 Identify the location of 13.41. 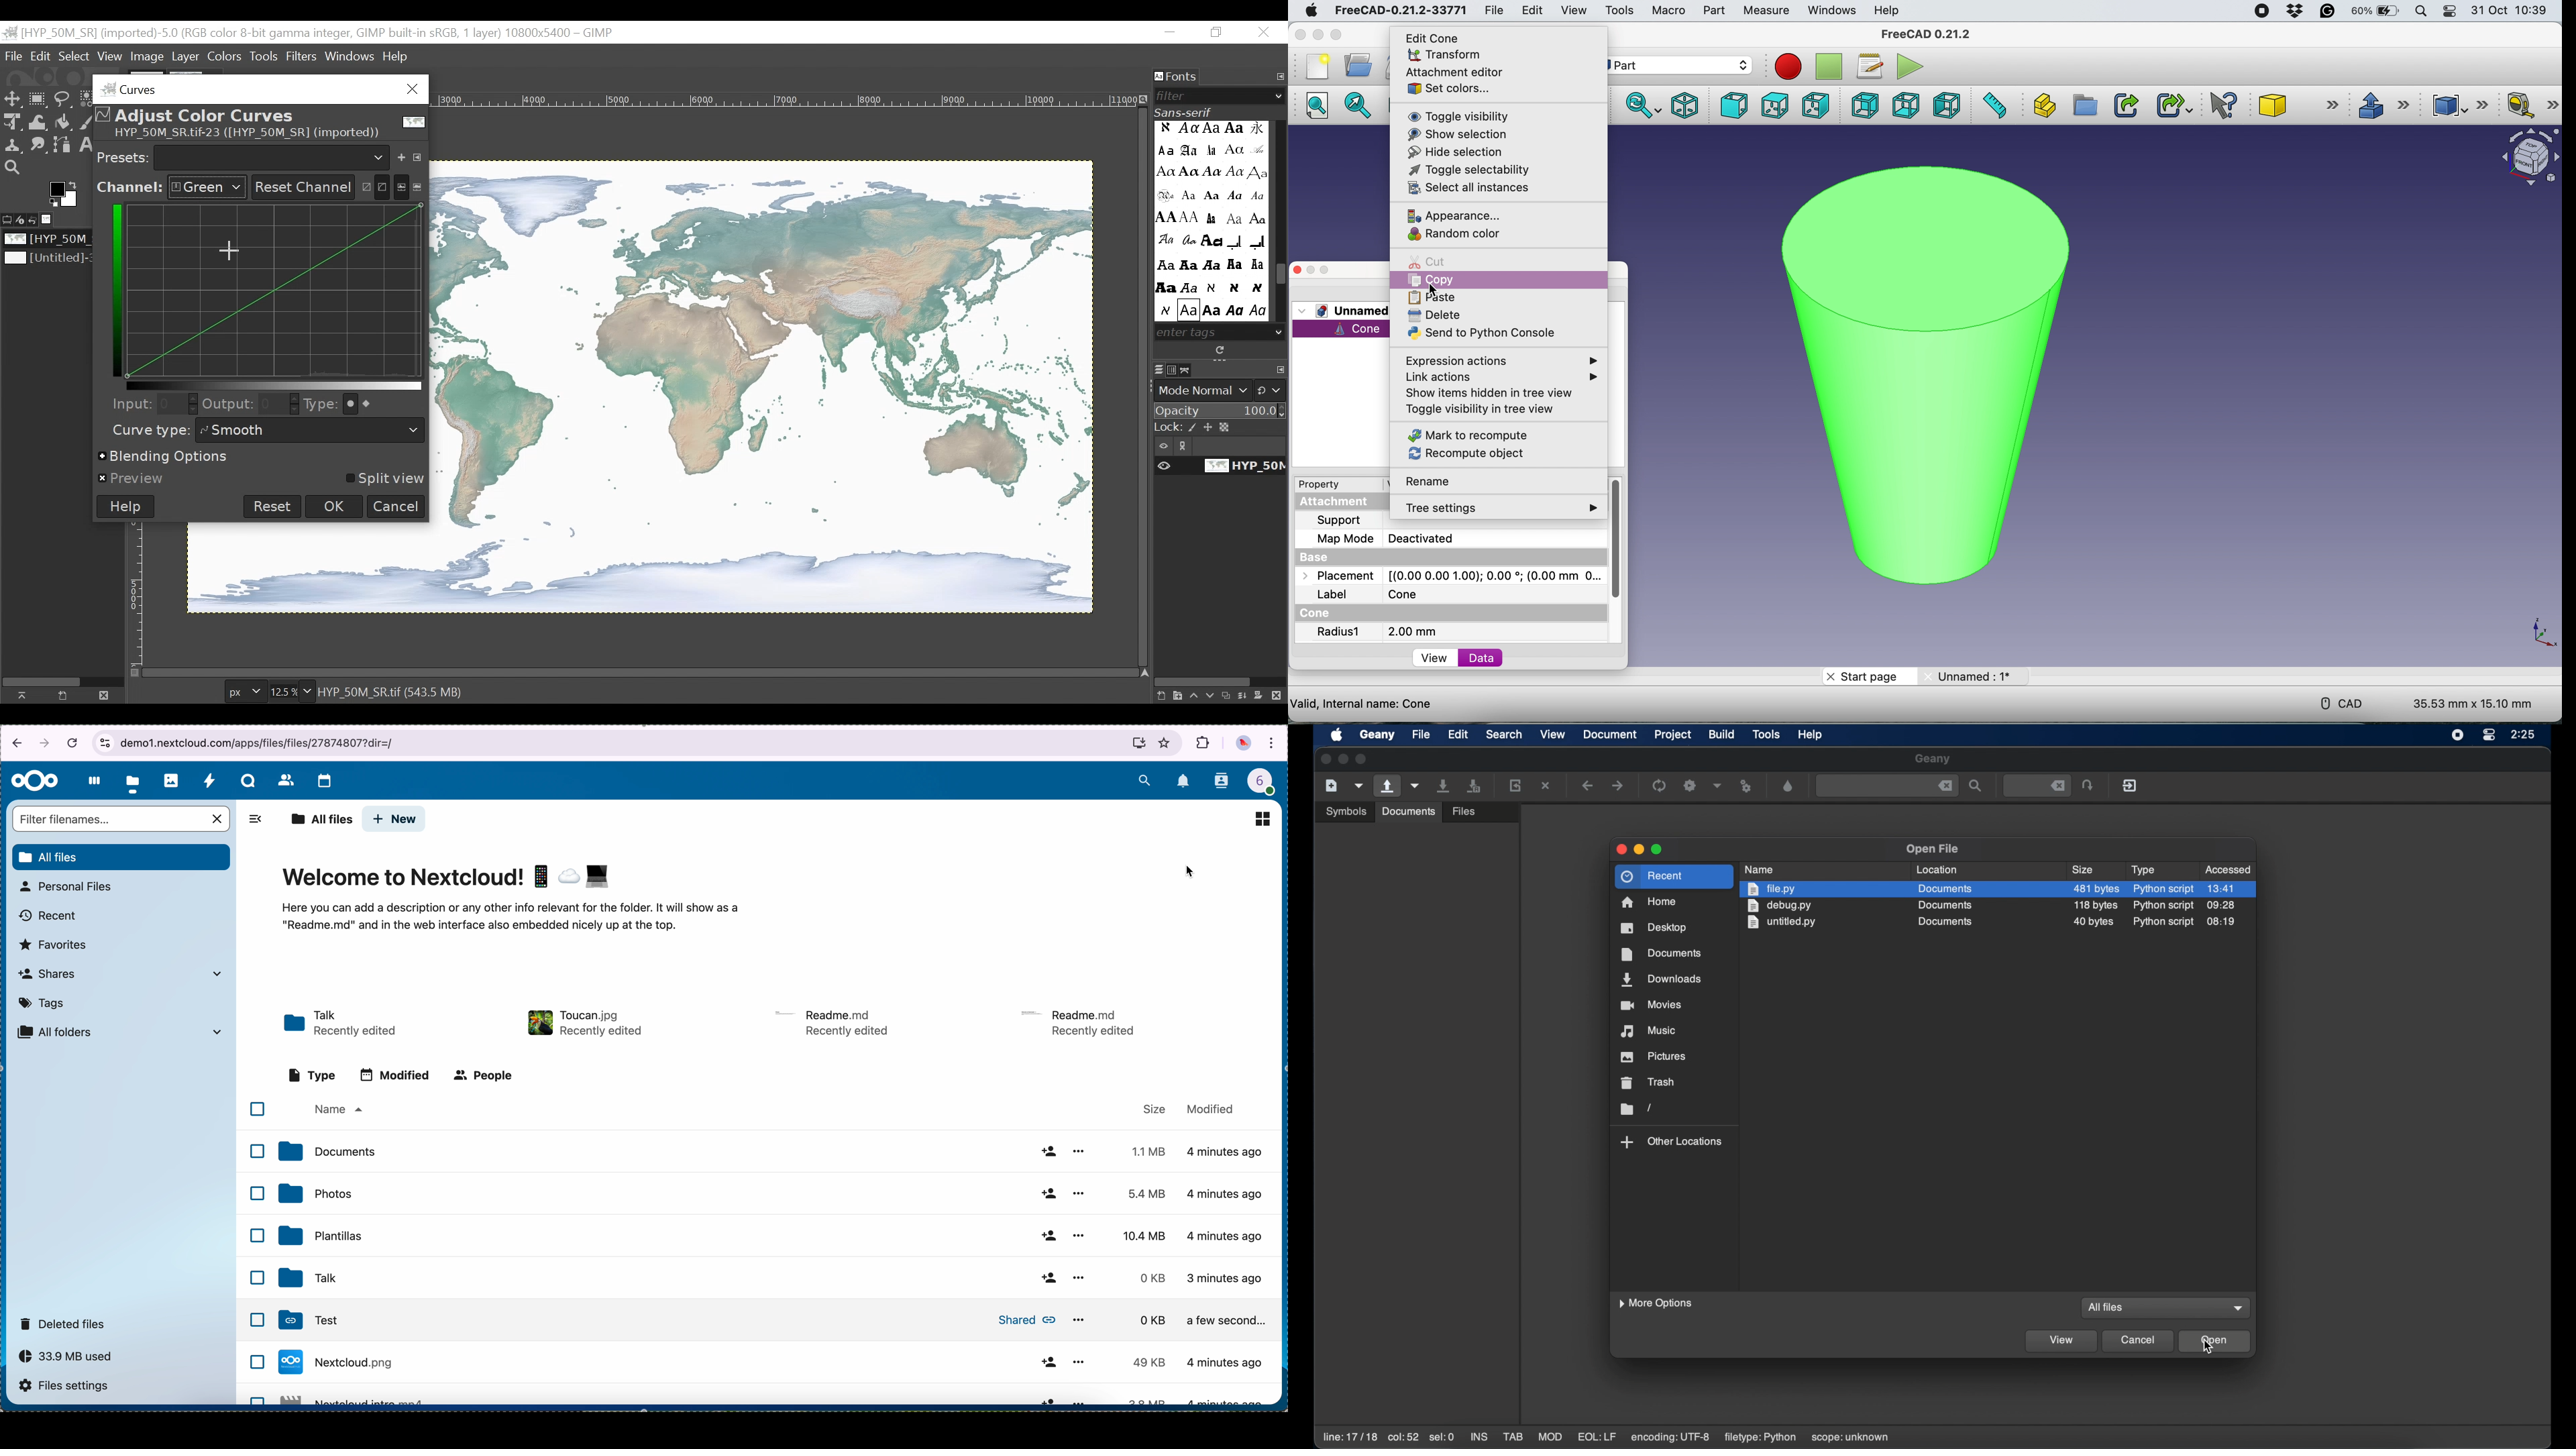
(2222, 888).